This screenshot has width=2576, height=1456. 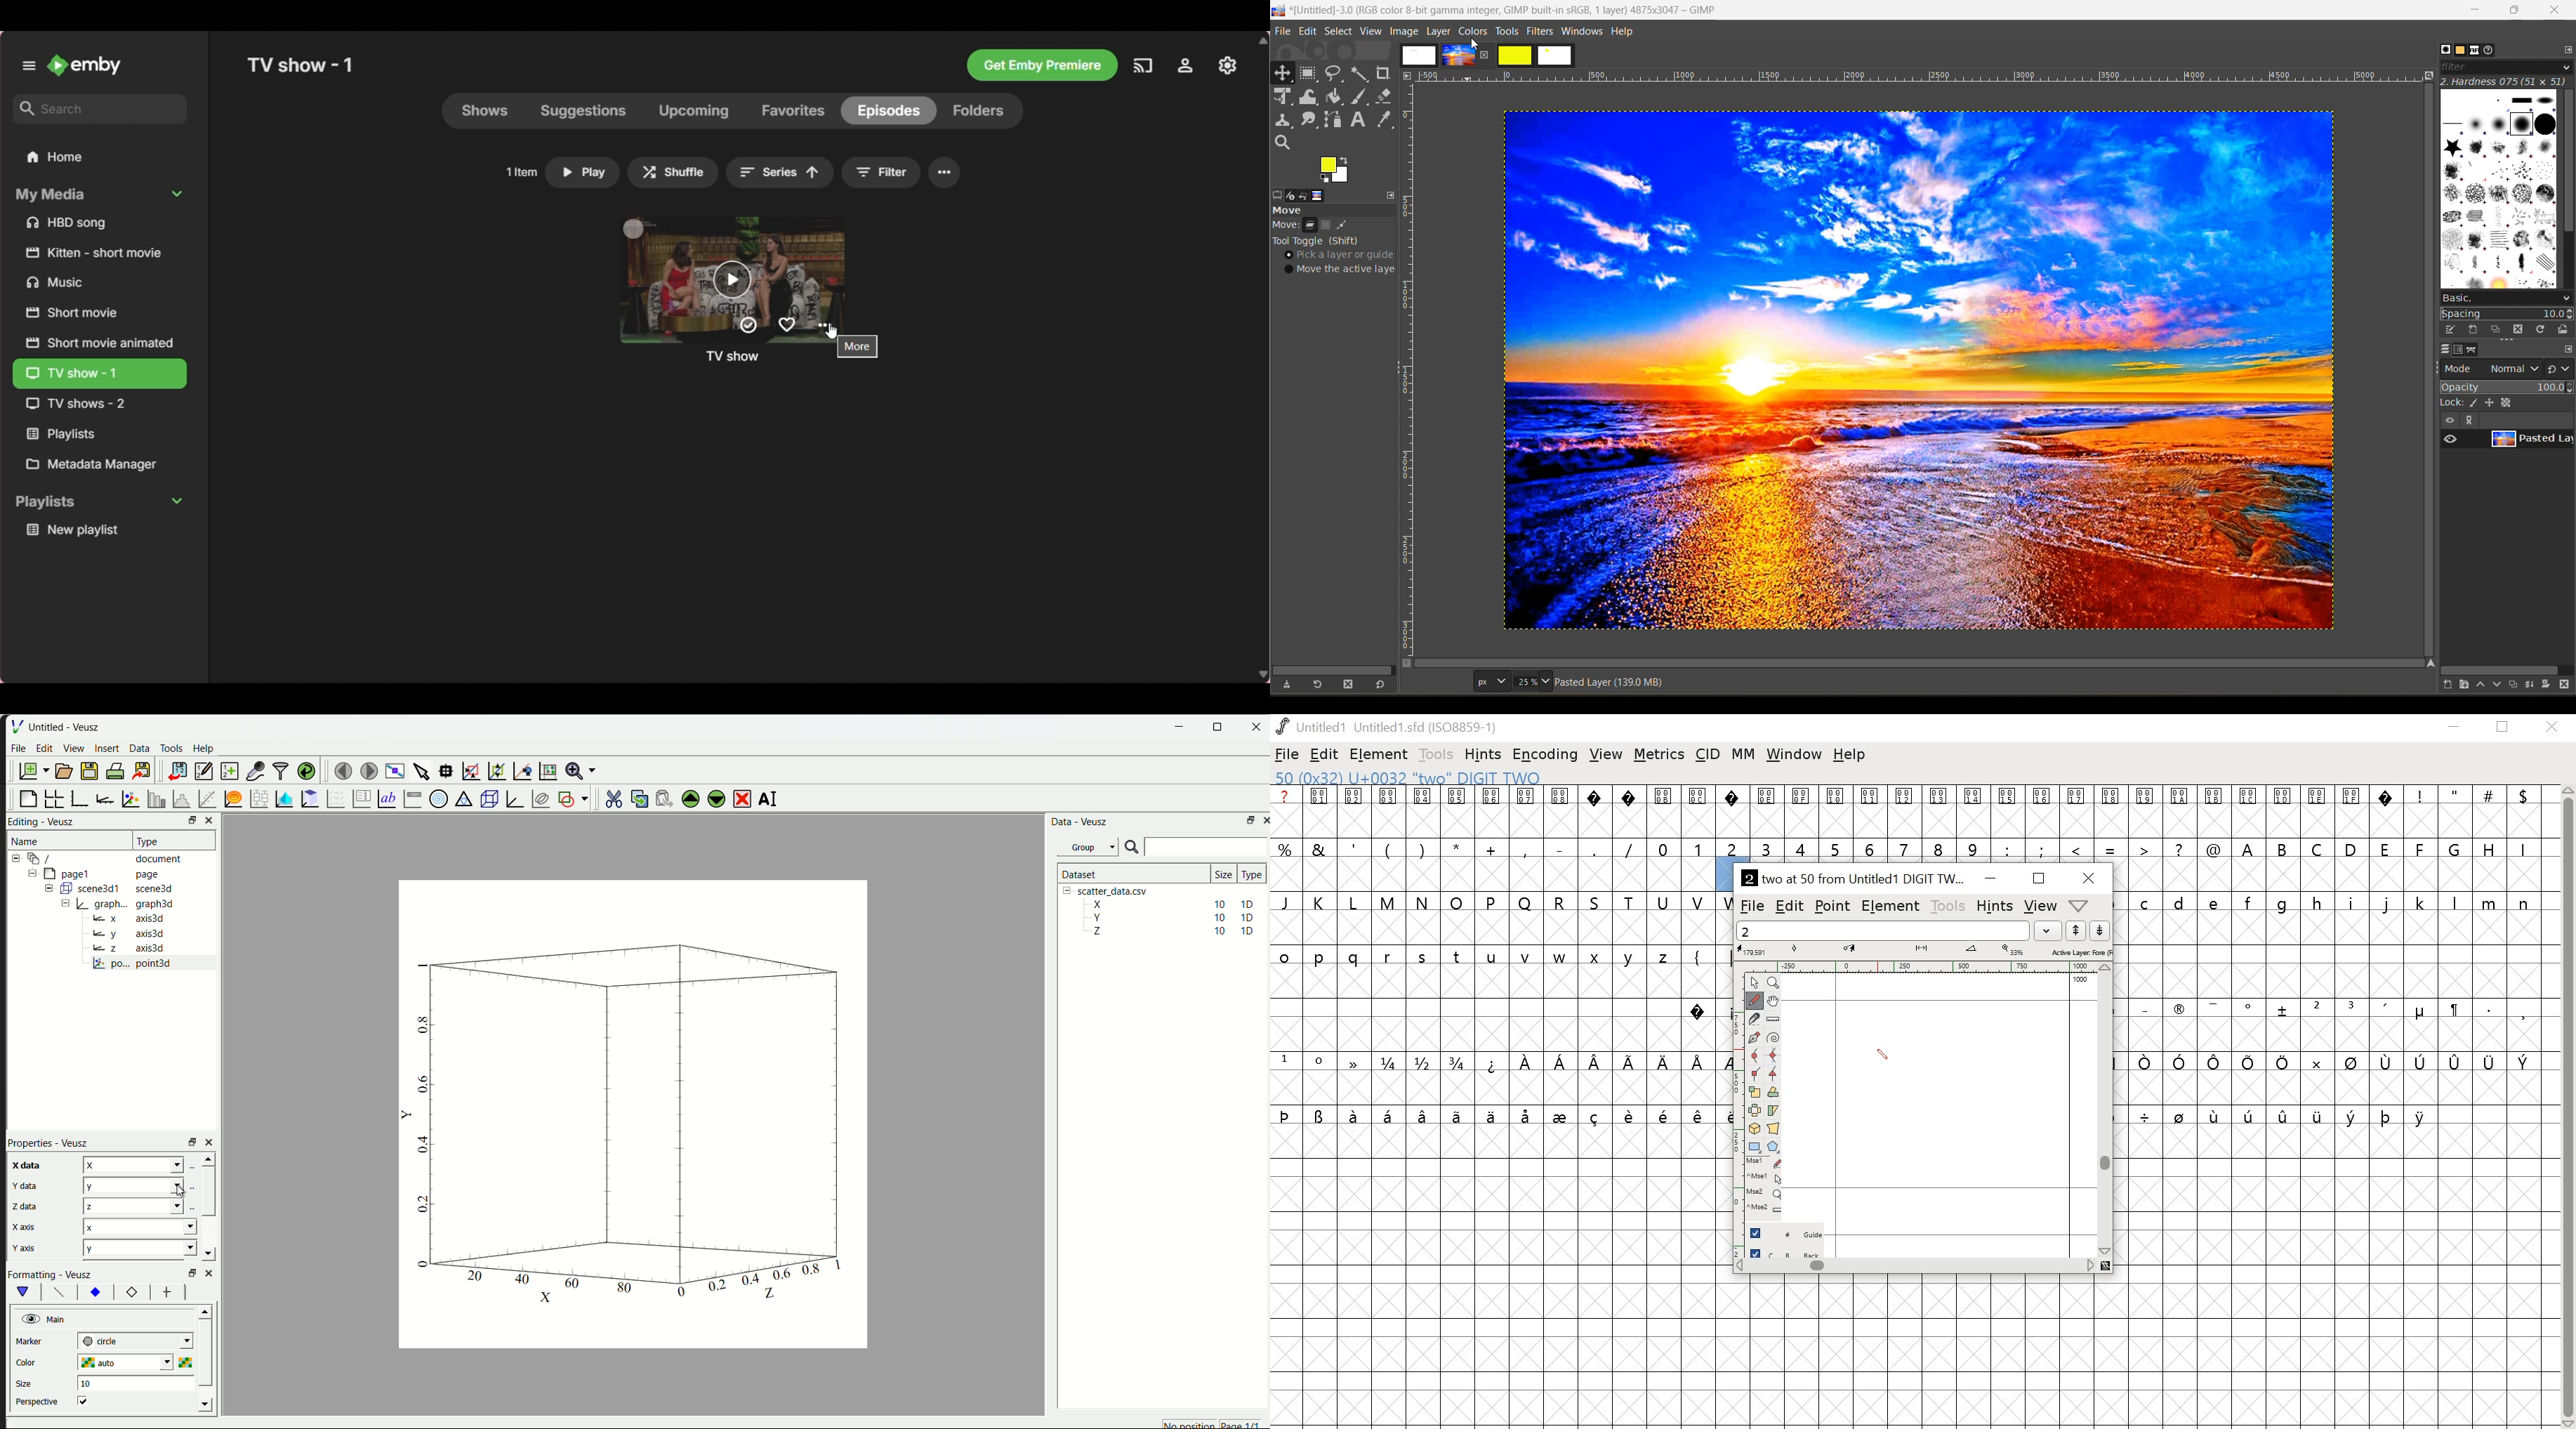 I want to click on Total number of items in current selection, so click(x=521, y=172).